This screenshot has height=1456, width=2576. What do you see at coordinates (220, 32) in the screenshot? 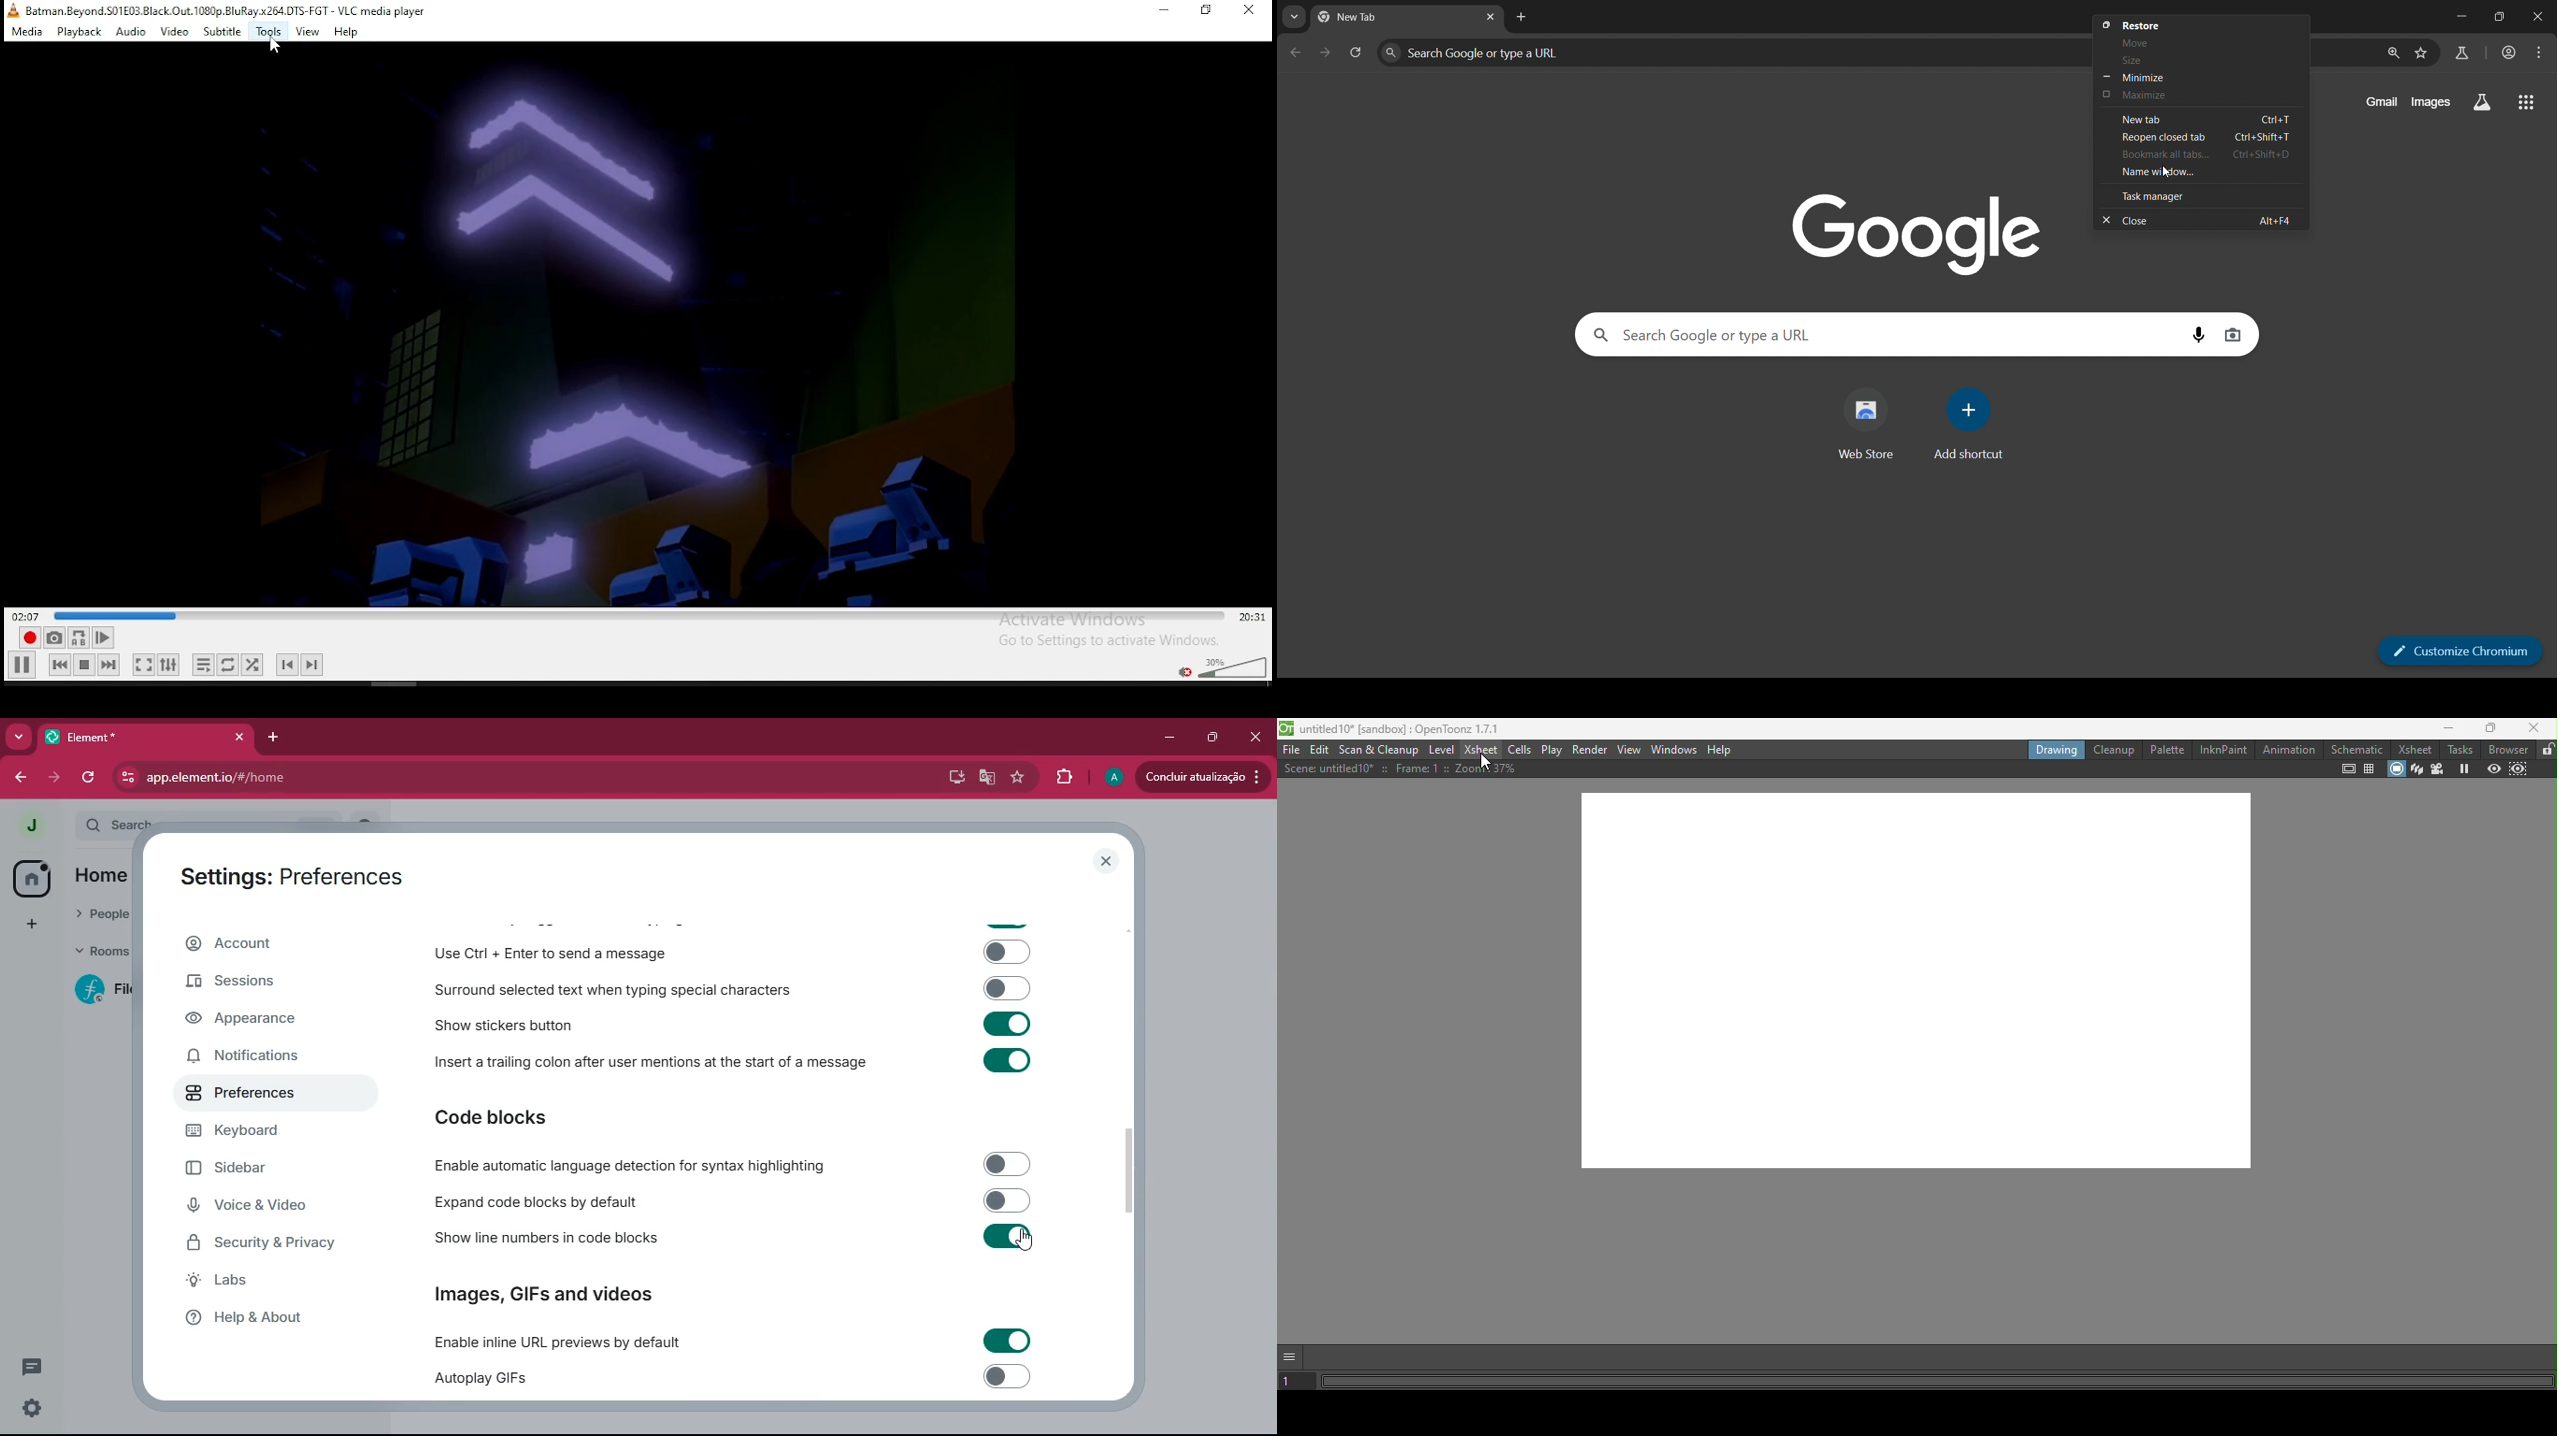
I see `subtitle` at bounding box center [220, 32].